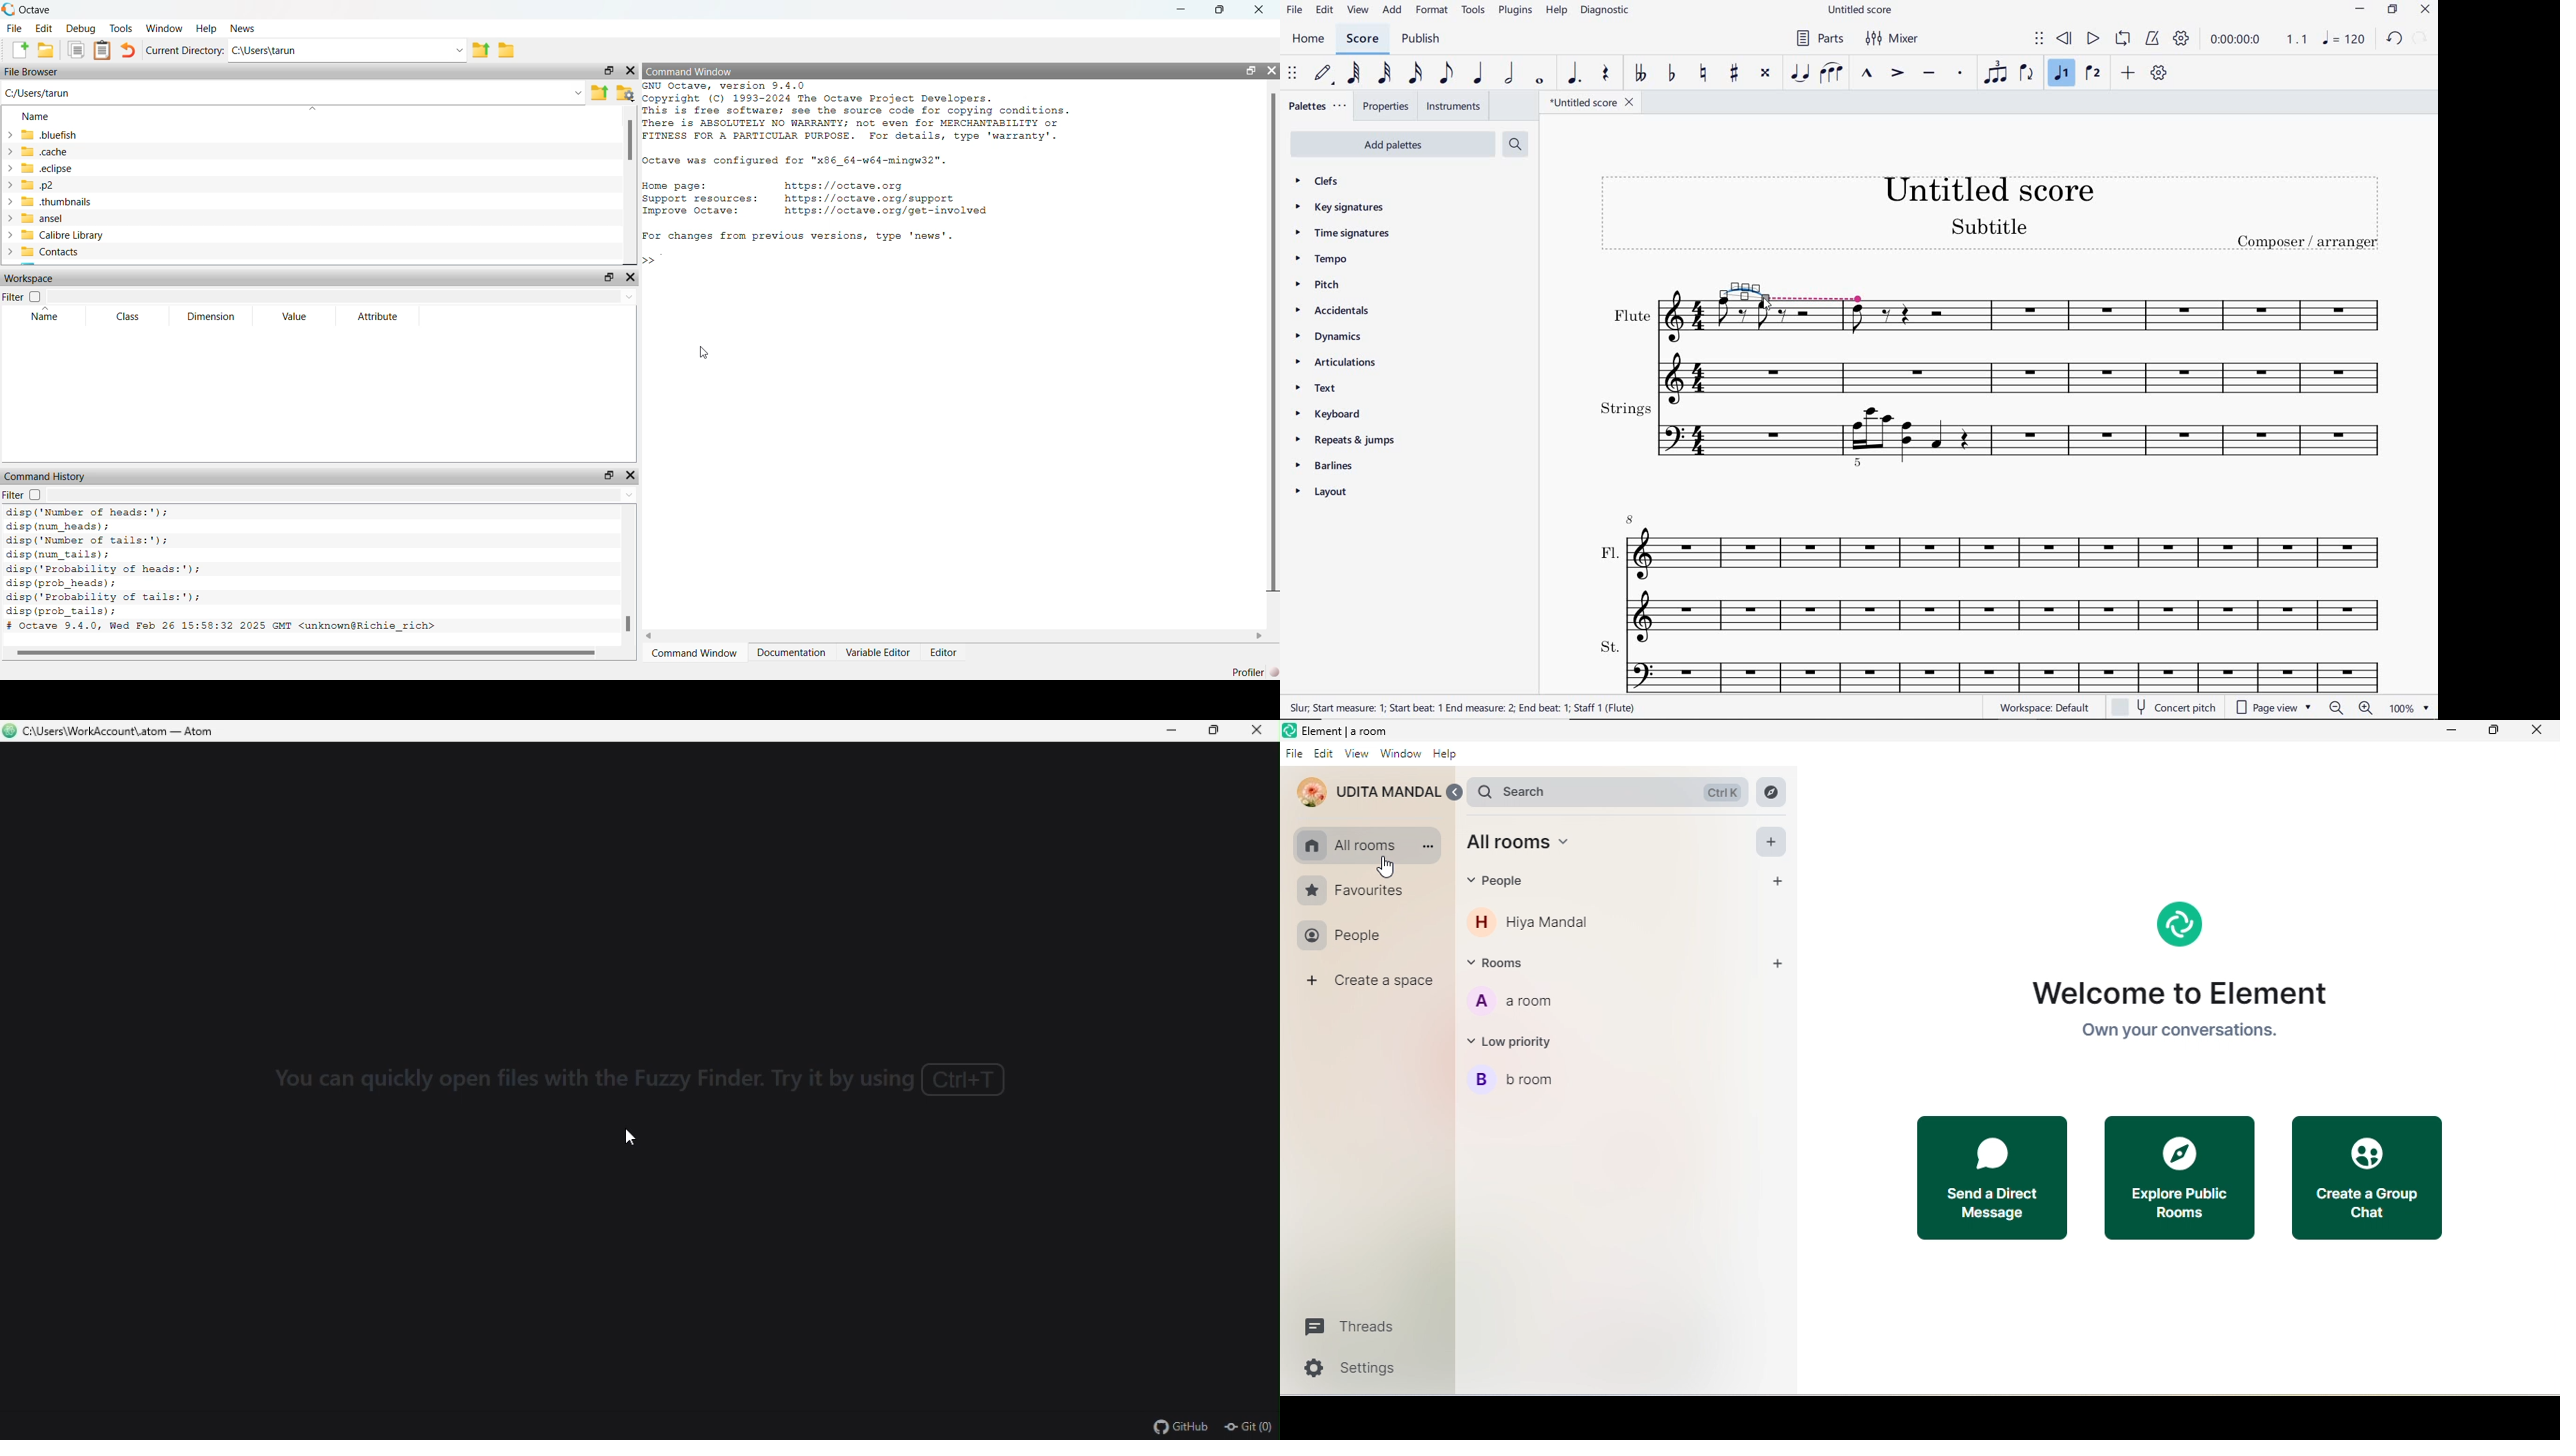  I want to click on text, so click(1315, 390).